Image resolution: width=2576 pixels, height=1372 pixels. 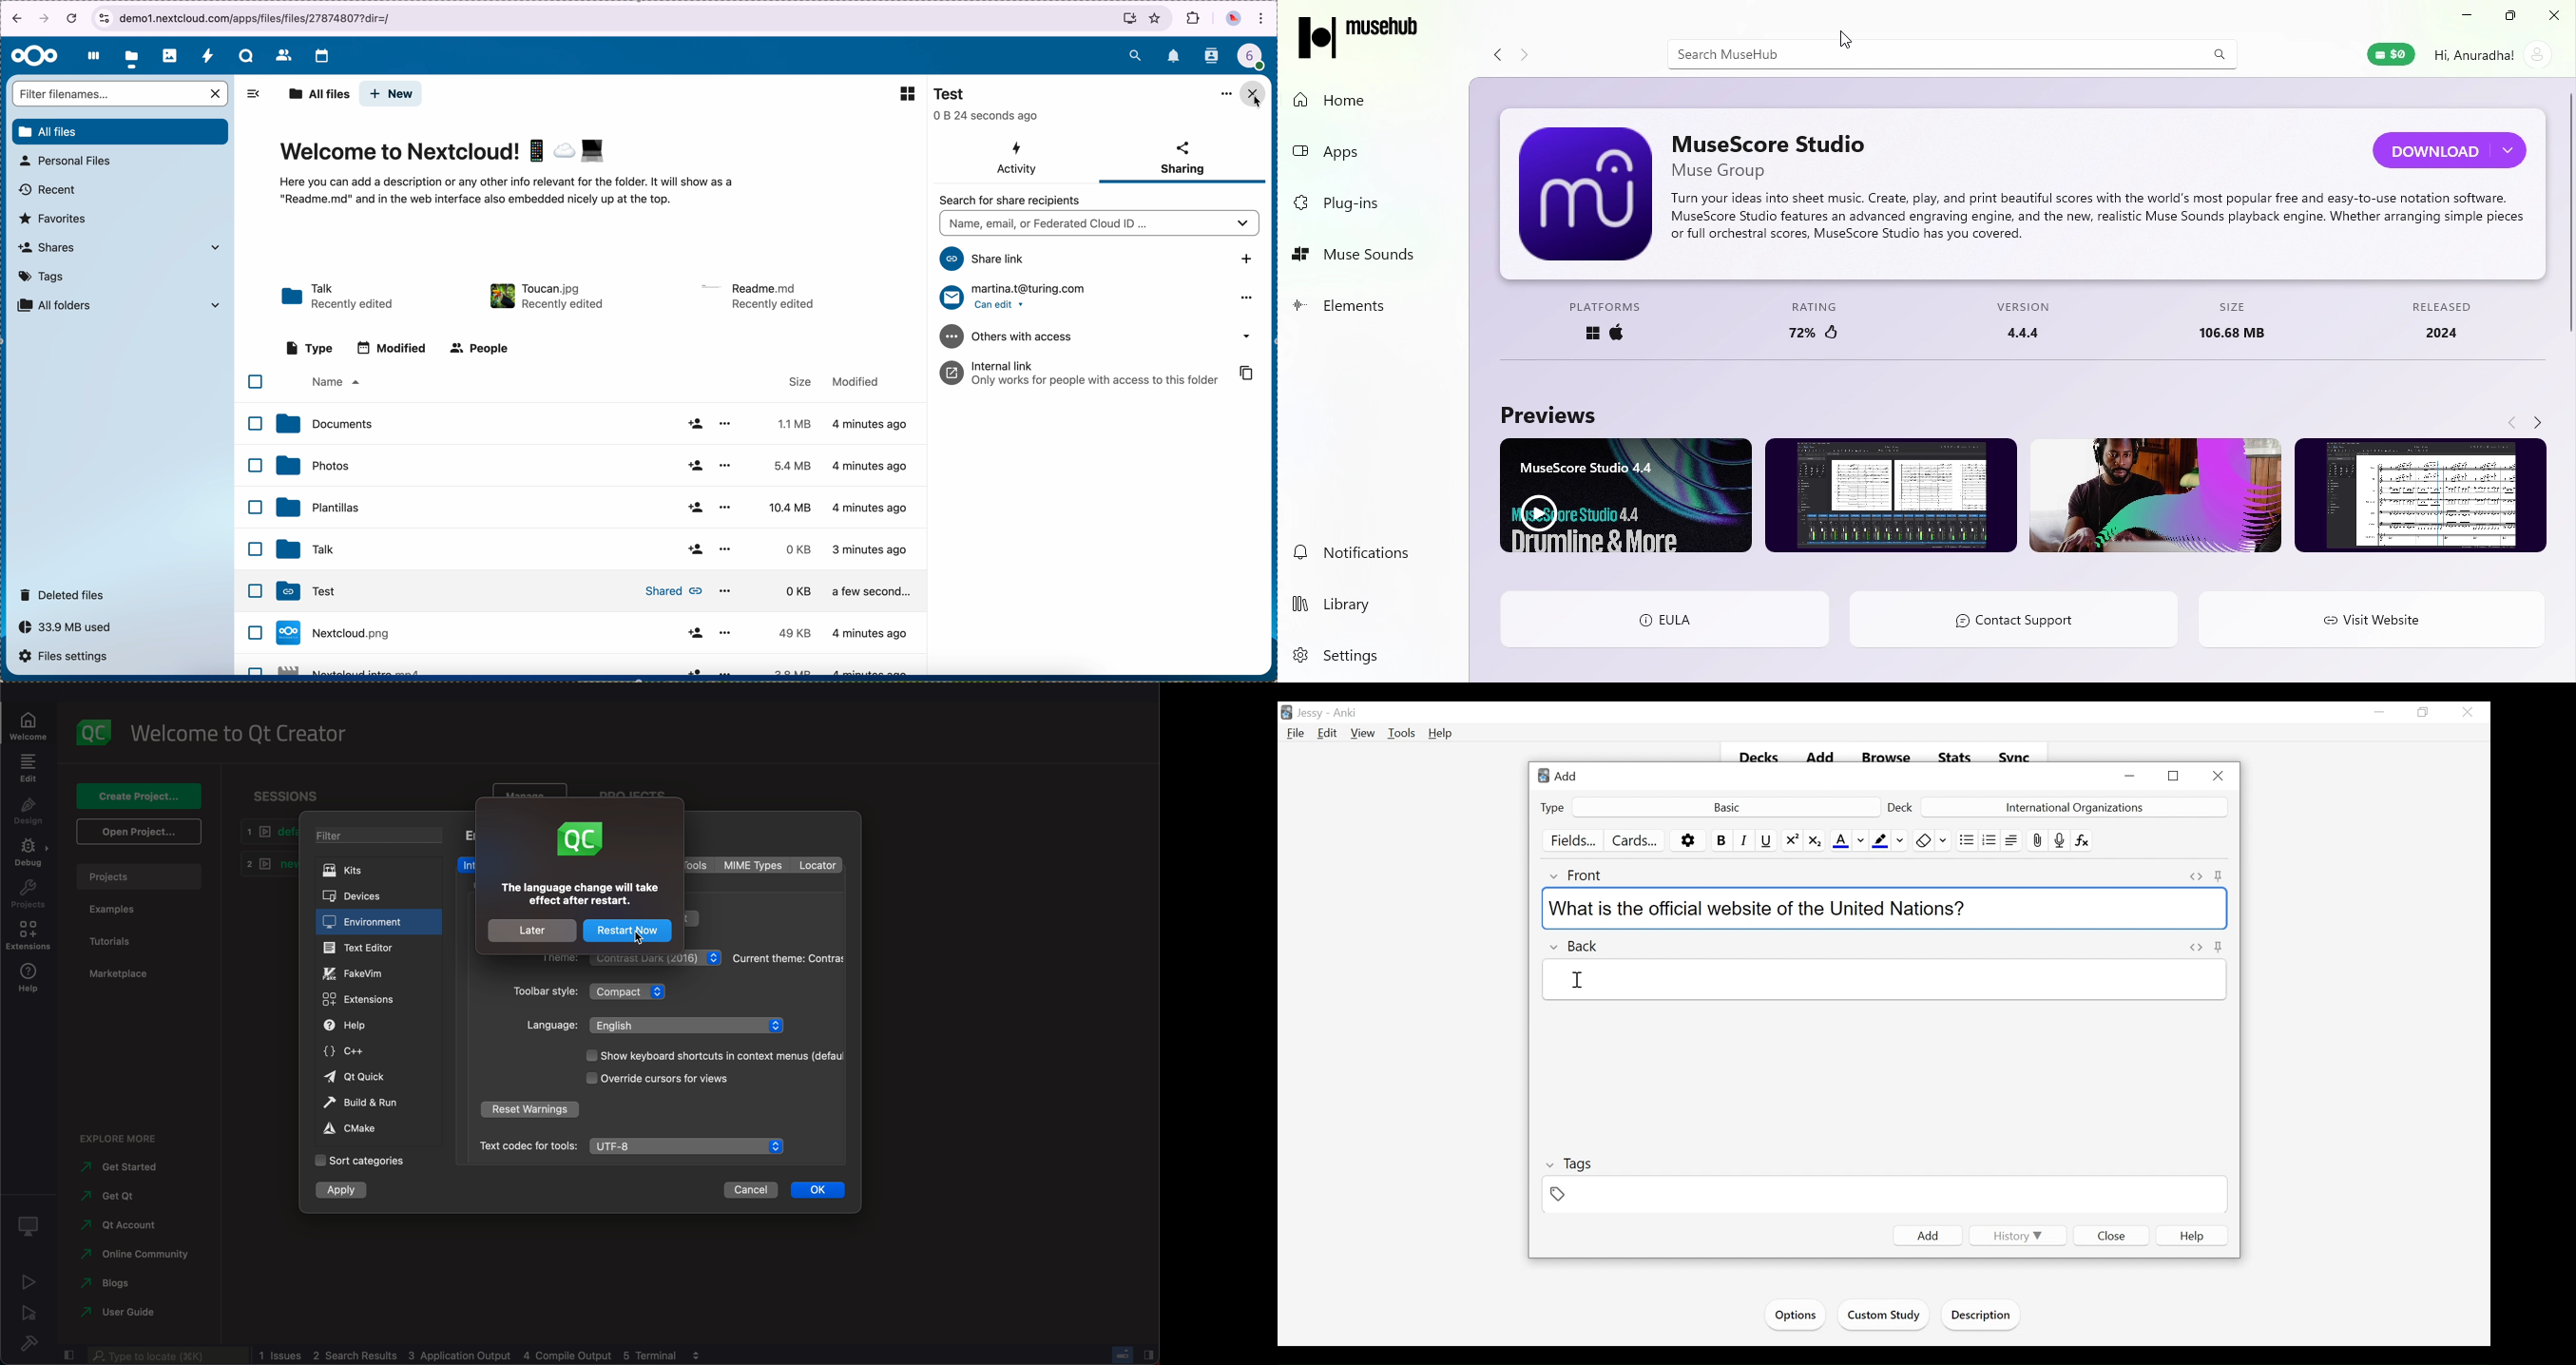 What do you see at coordinates (1542, 776) in the screenshot?
I see `Anki Desktop Icon` at bounding box center [1542, 776].